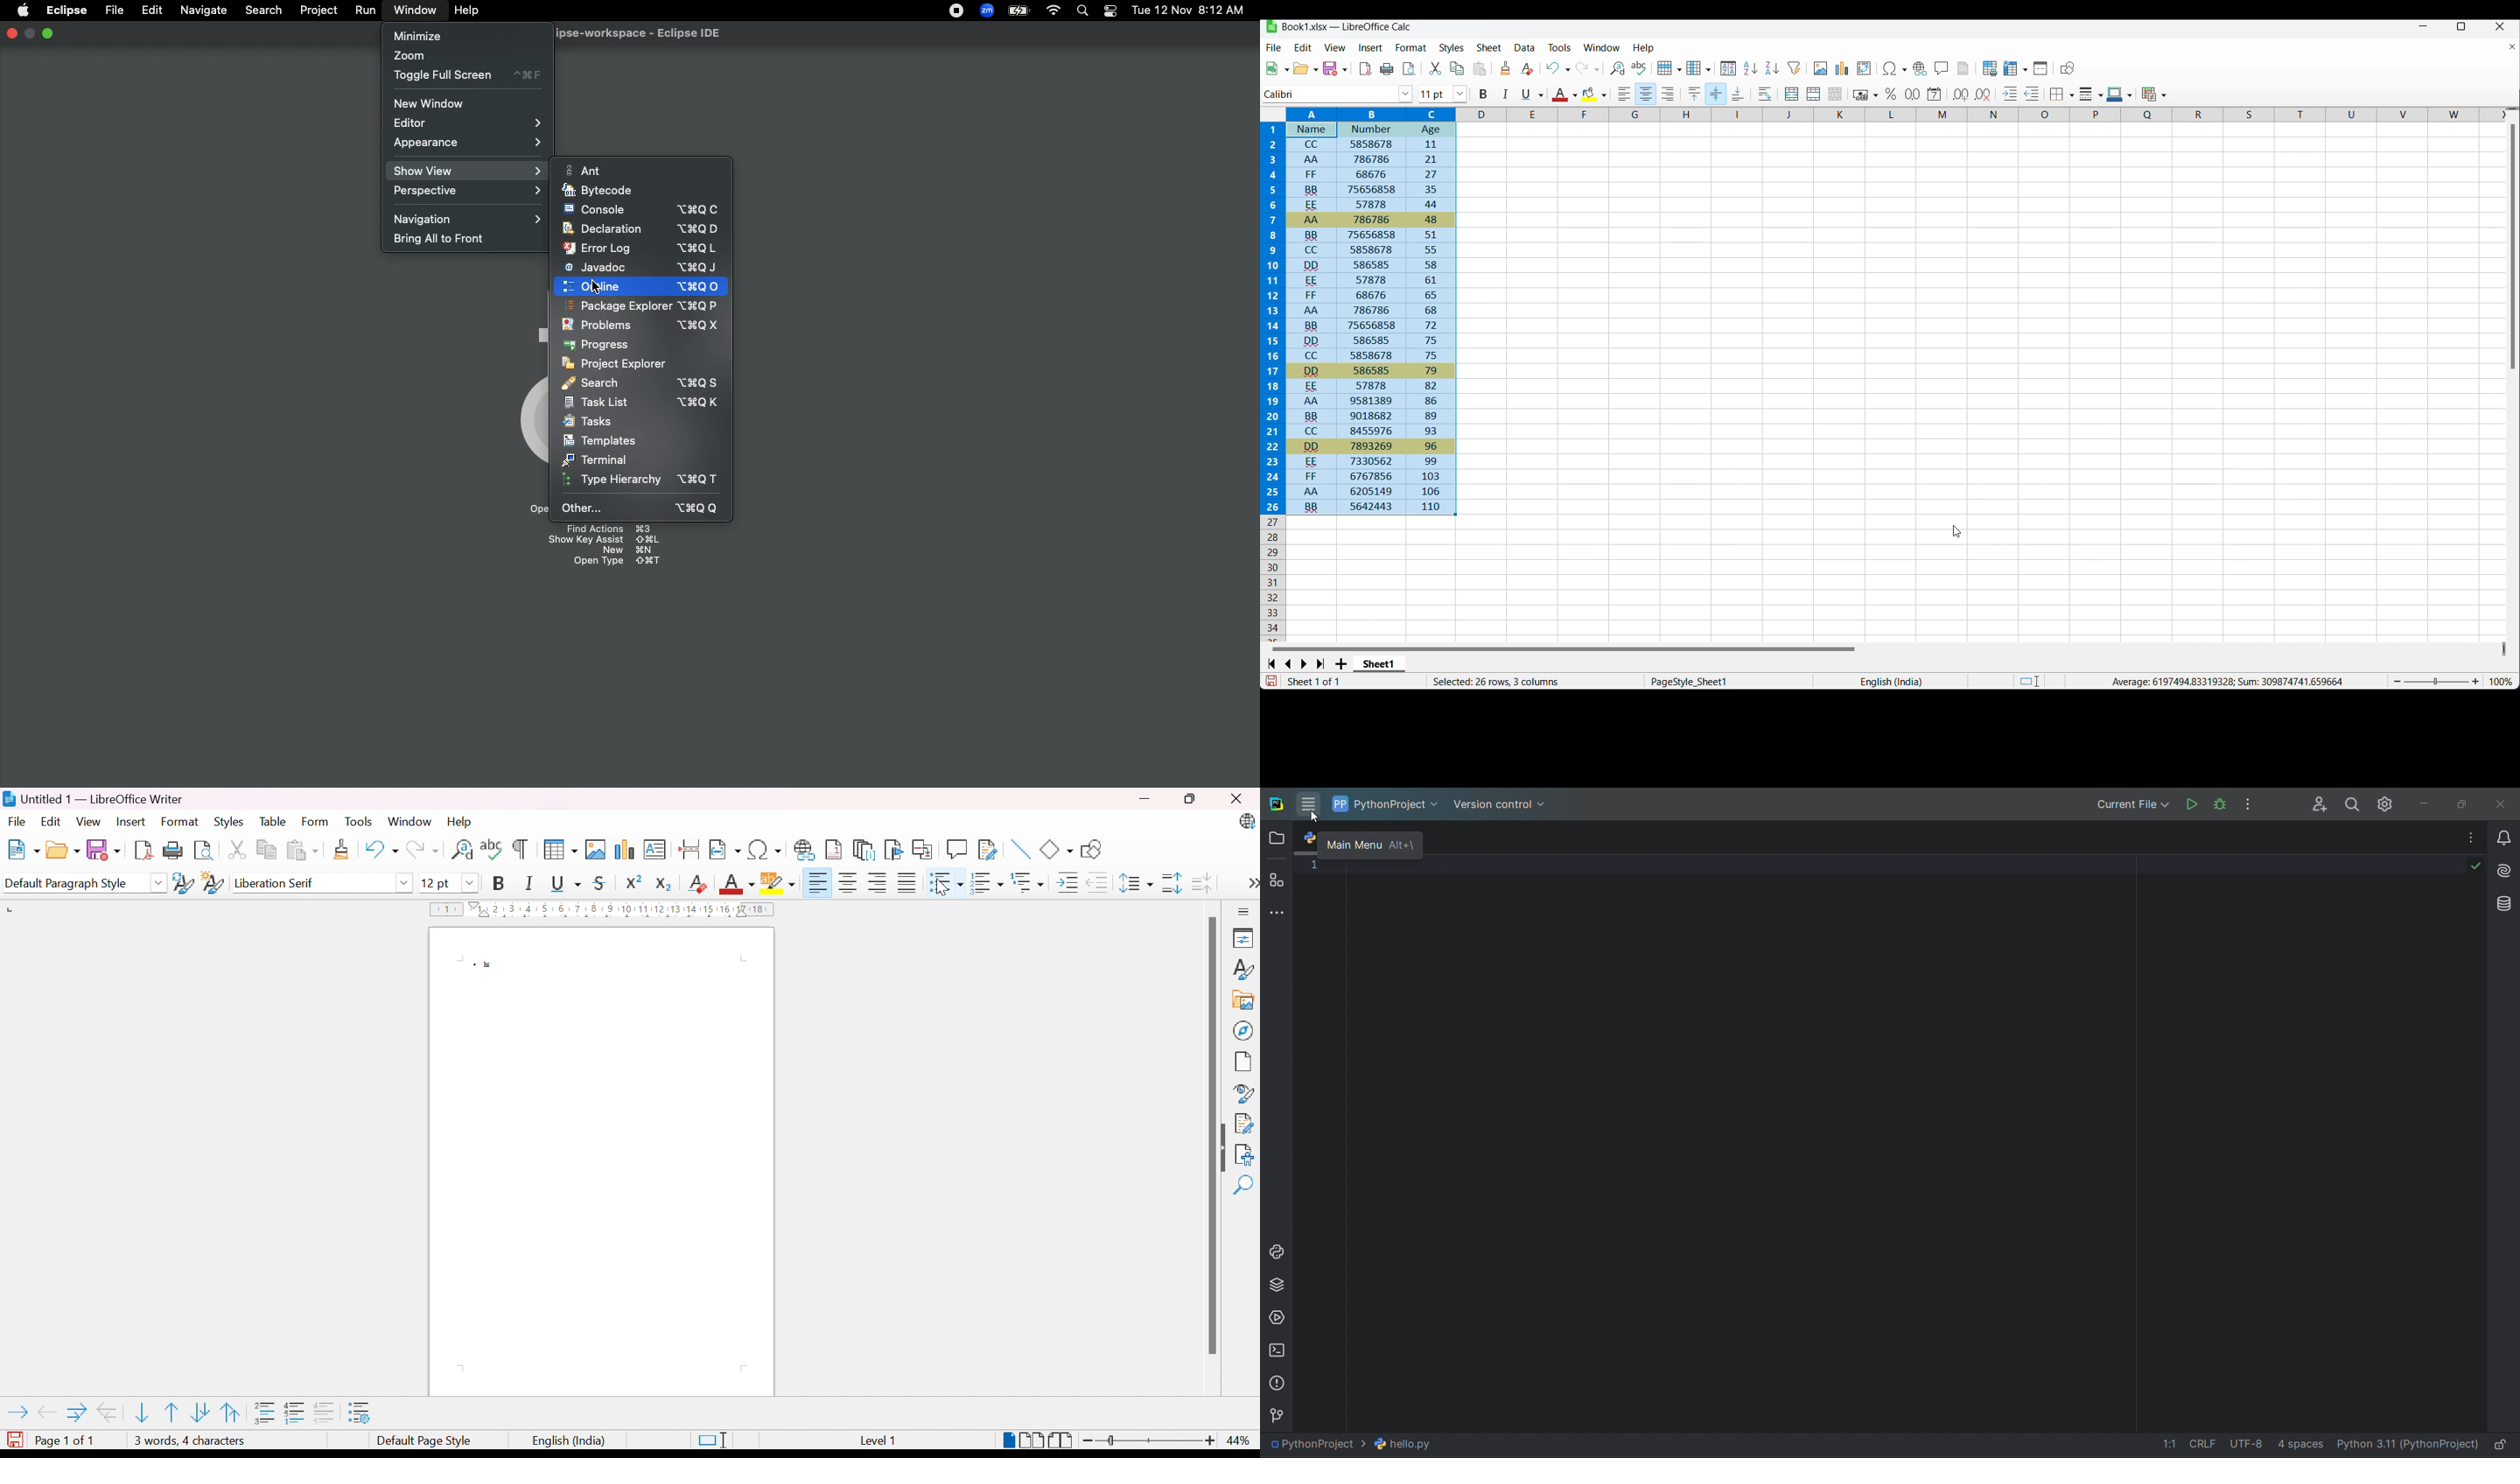 This screenshot has height=1484, width=2520. What do you see at coordinates (1314, 817) in the screenshot?
I see `cursor` at bounding box center [1314, 817].